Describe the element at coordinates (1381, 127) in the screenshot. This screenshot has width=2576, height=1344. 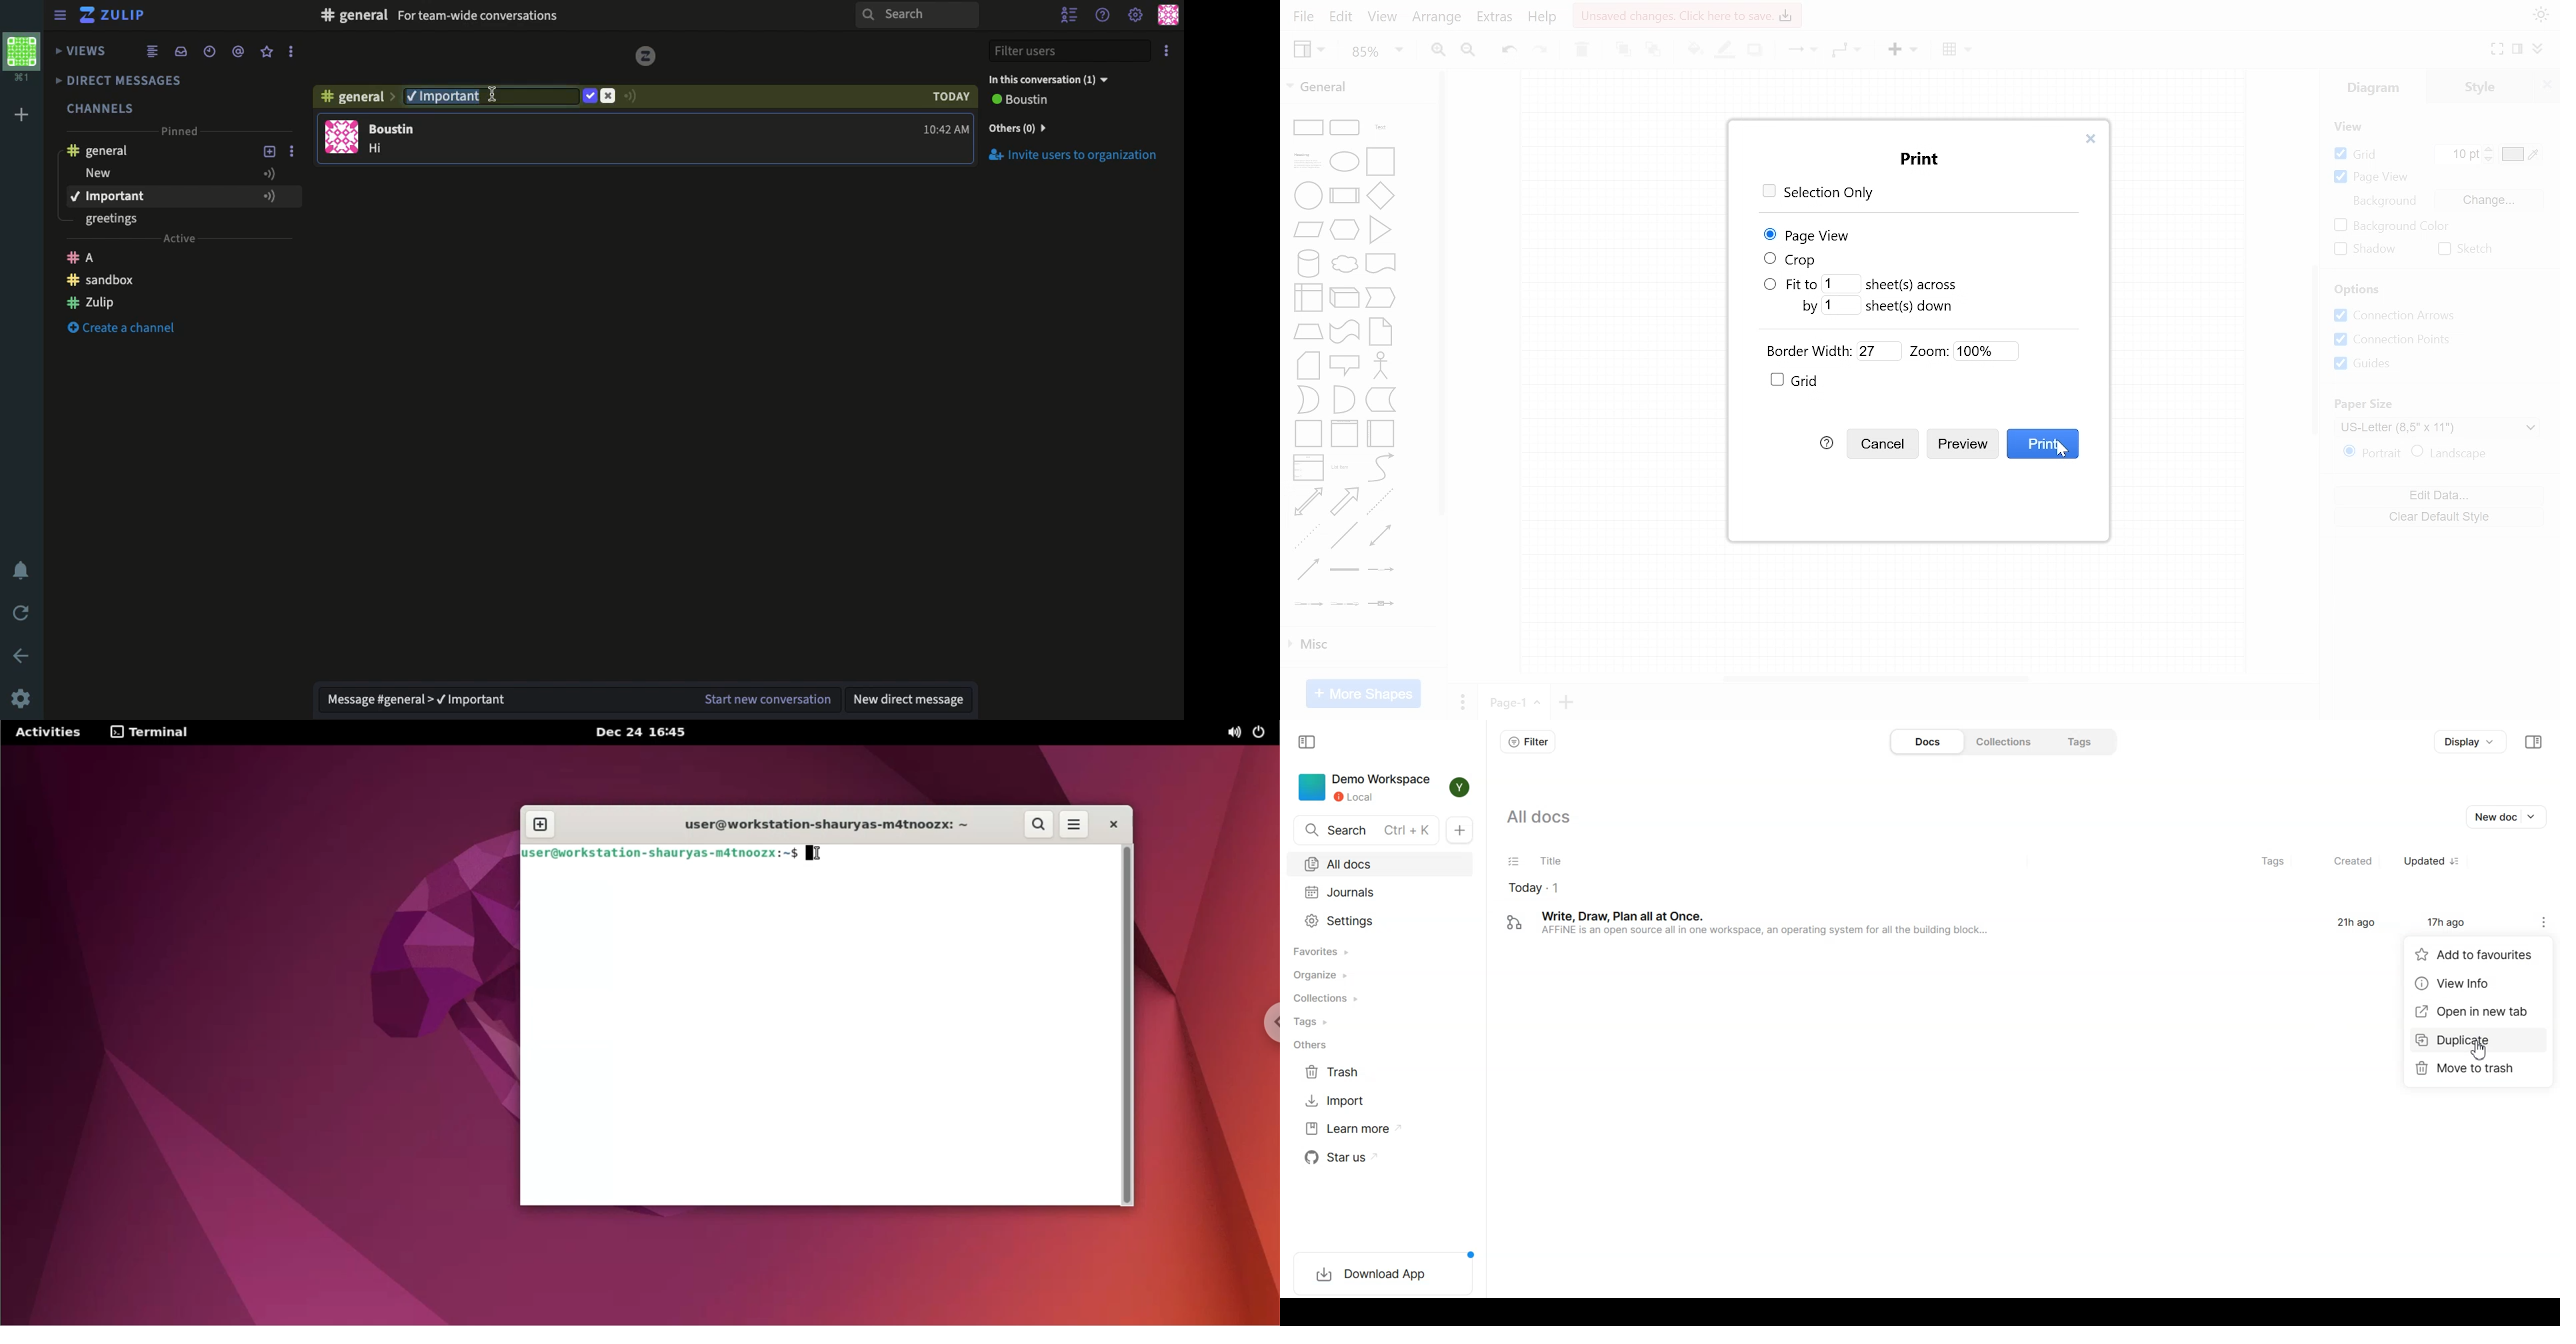
I see `Text` at that location.